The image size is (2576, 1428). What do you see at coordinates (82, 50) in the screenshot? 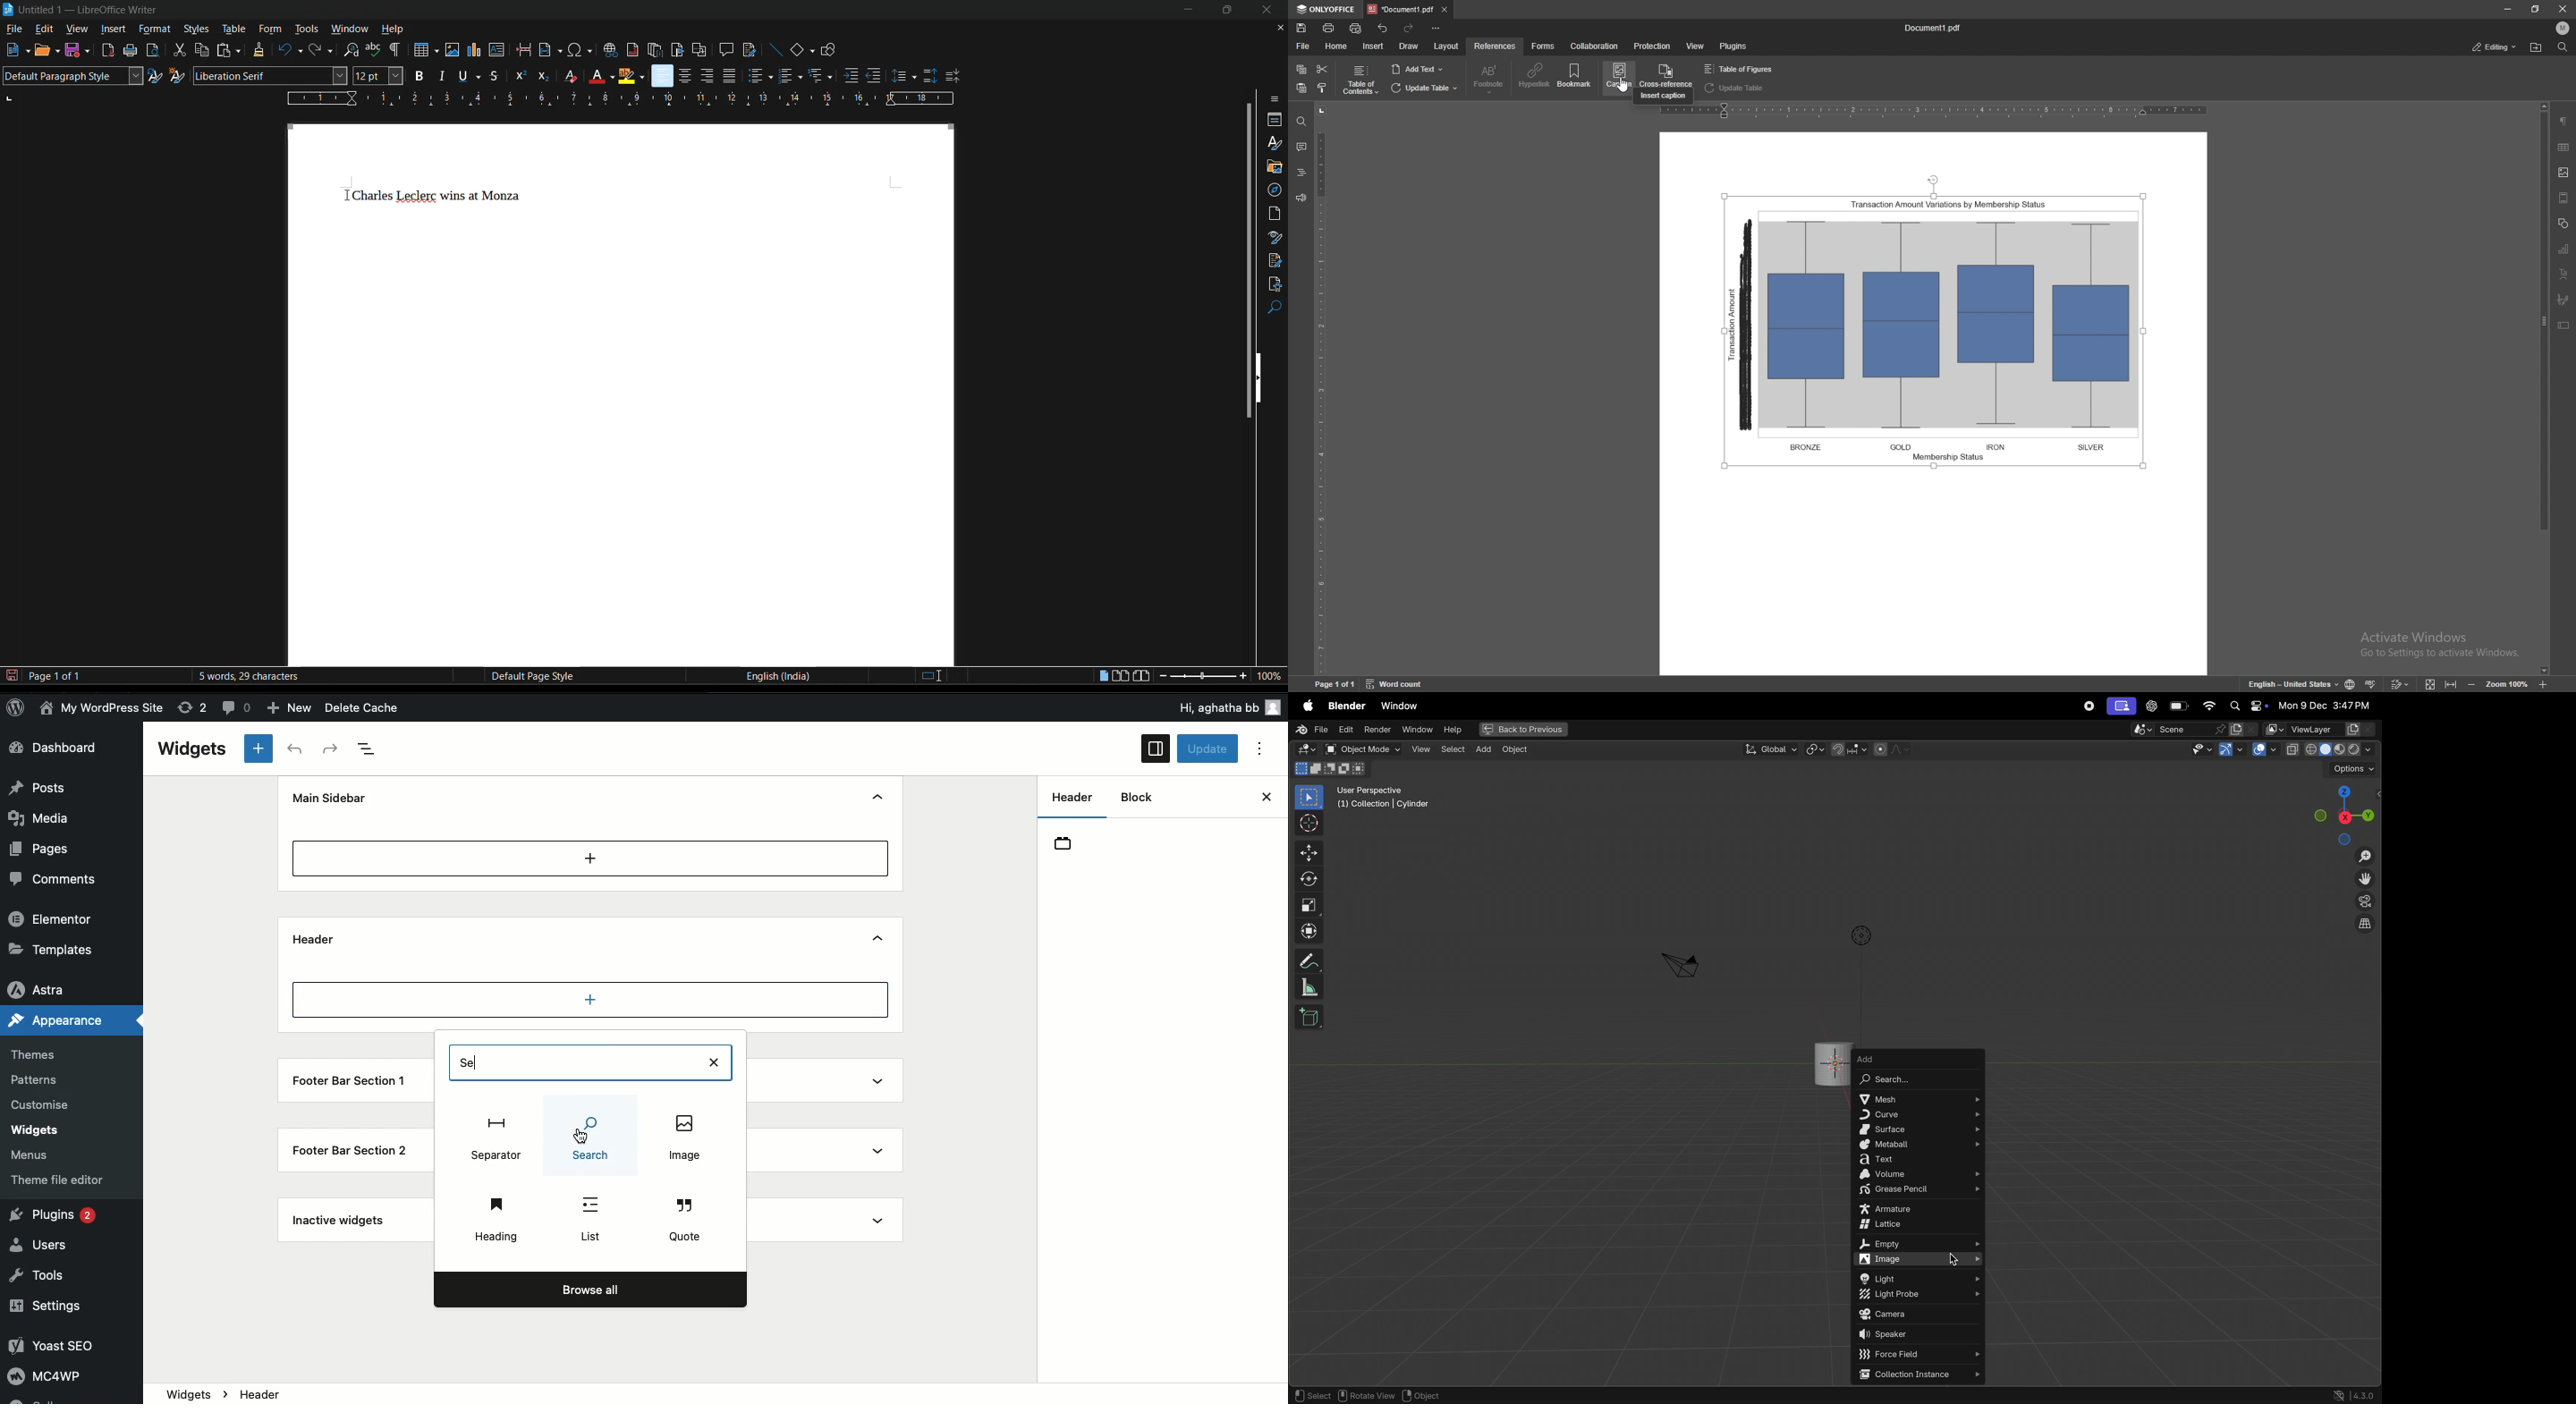
I see `save` at bounding box center [82, 50].